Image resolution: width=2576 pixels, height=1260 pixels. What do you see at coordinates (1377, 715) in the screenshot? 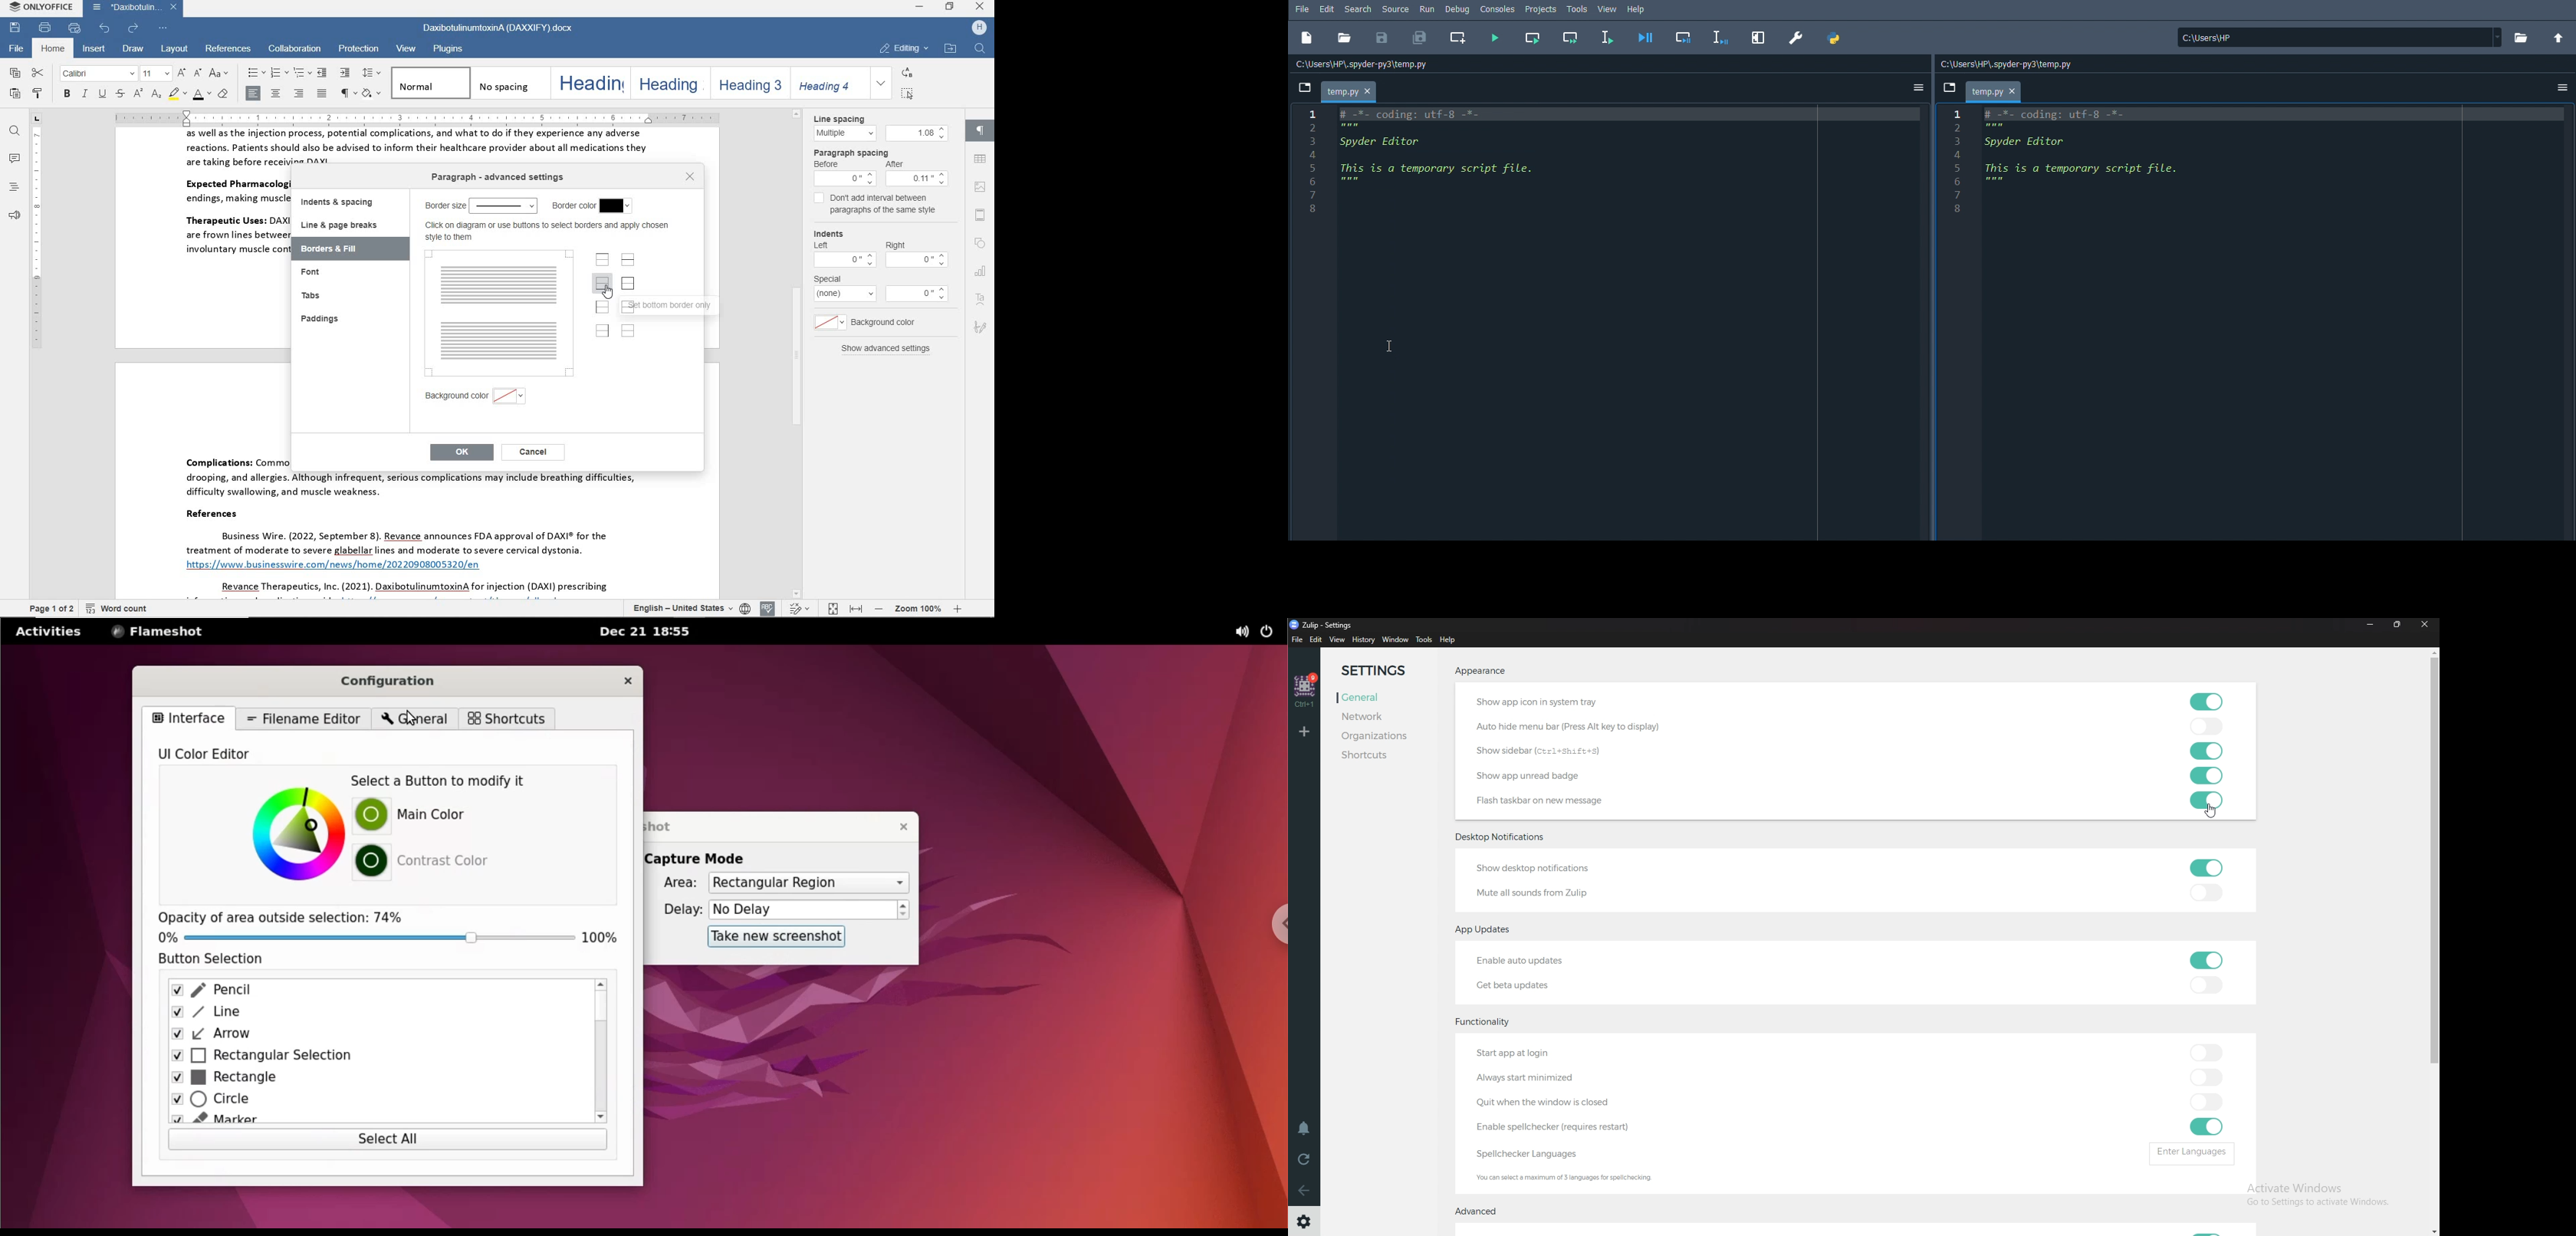
I see `Network` at bounding box center [1377, 715].